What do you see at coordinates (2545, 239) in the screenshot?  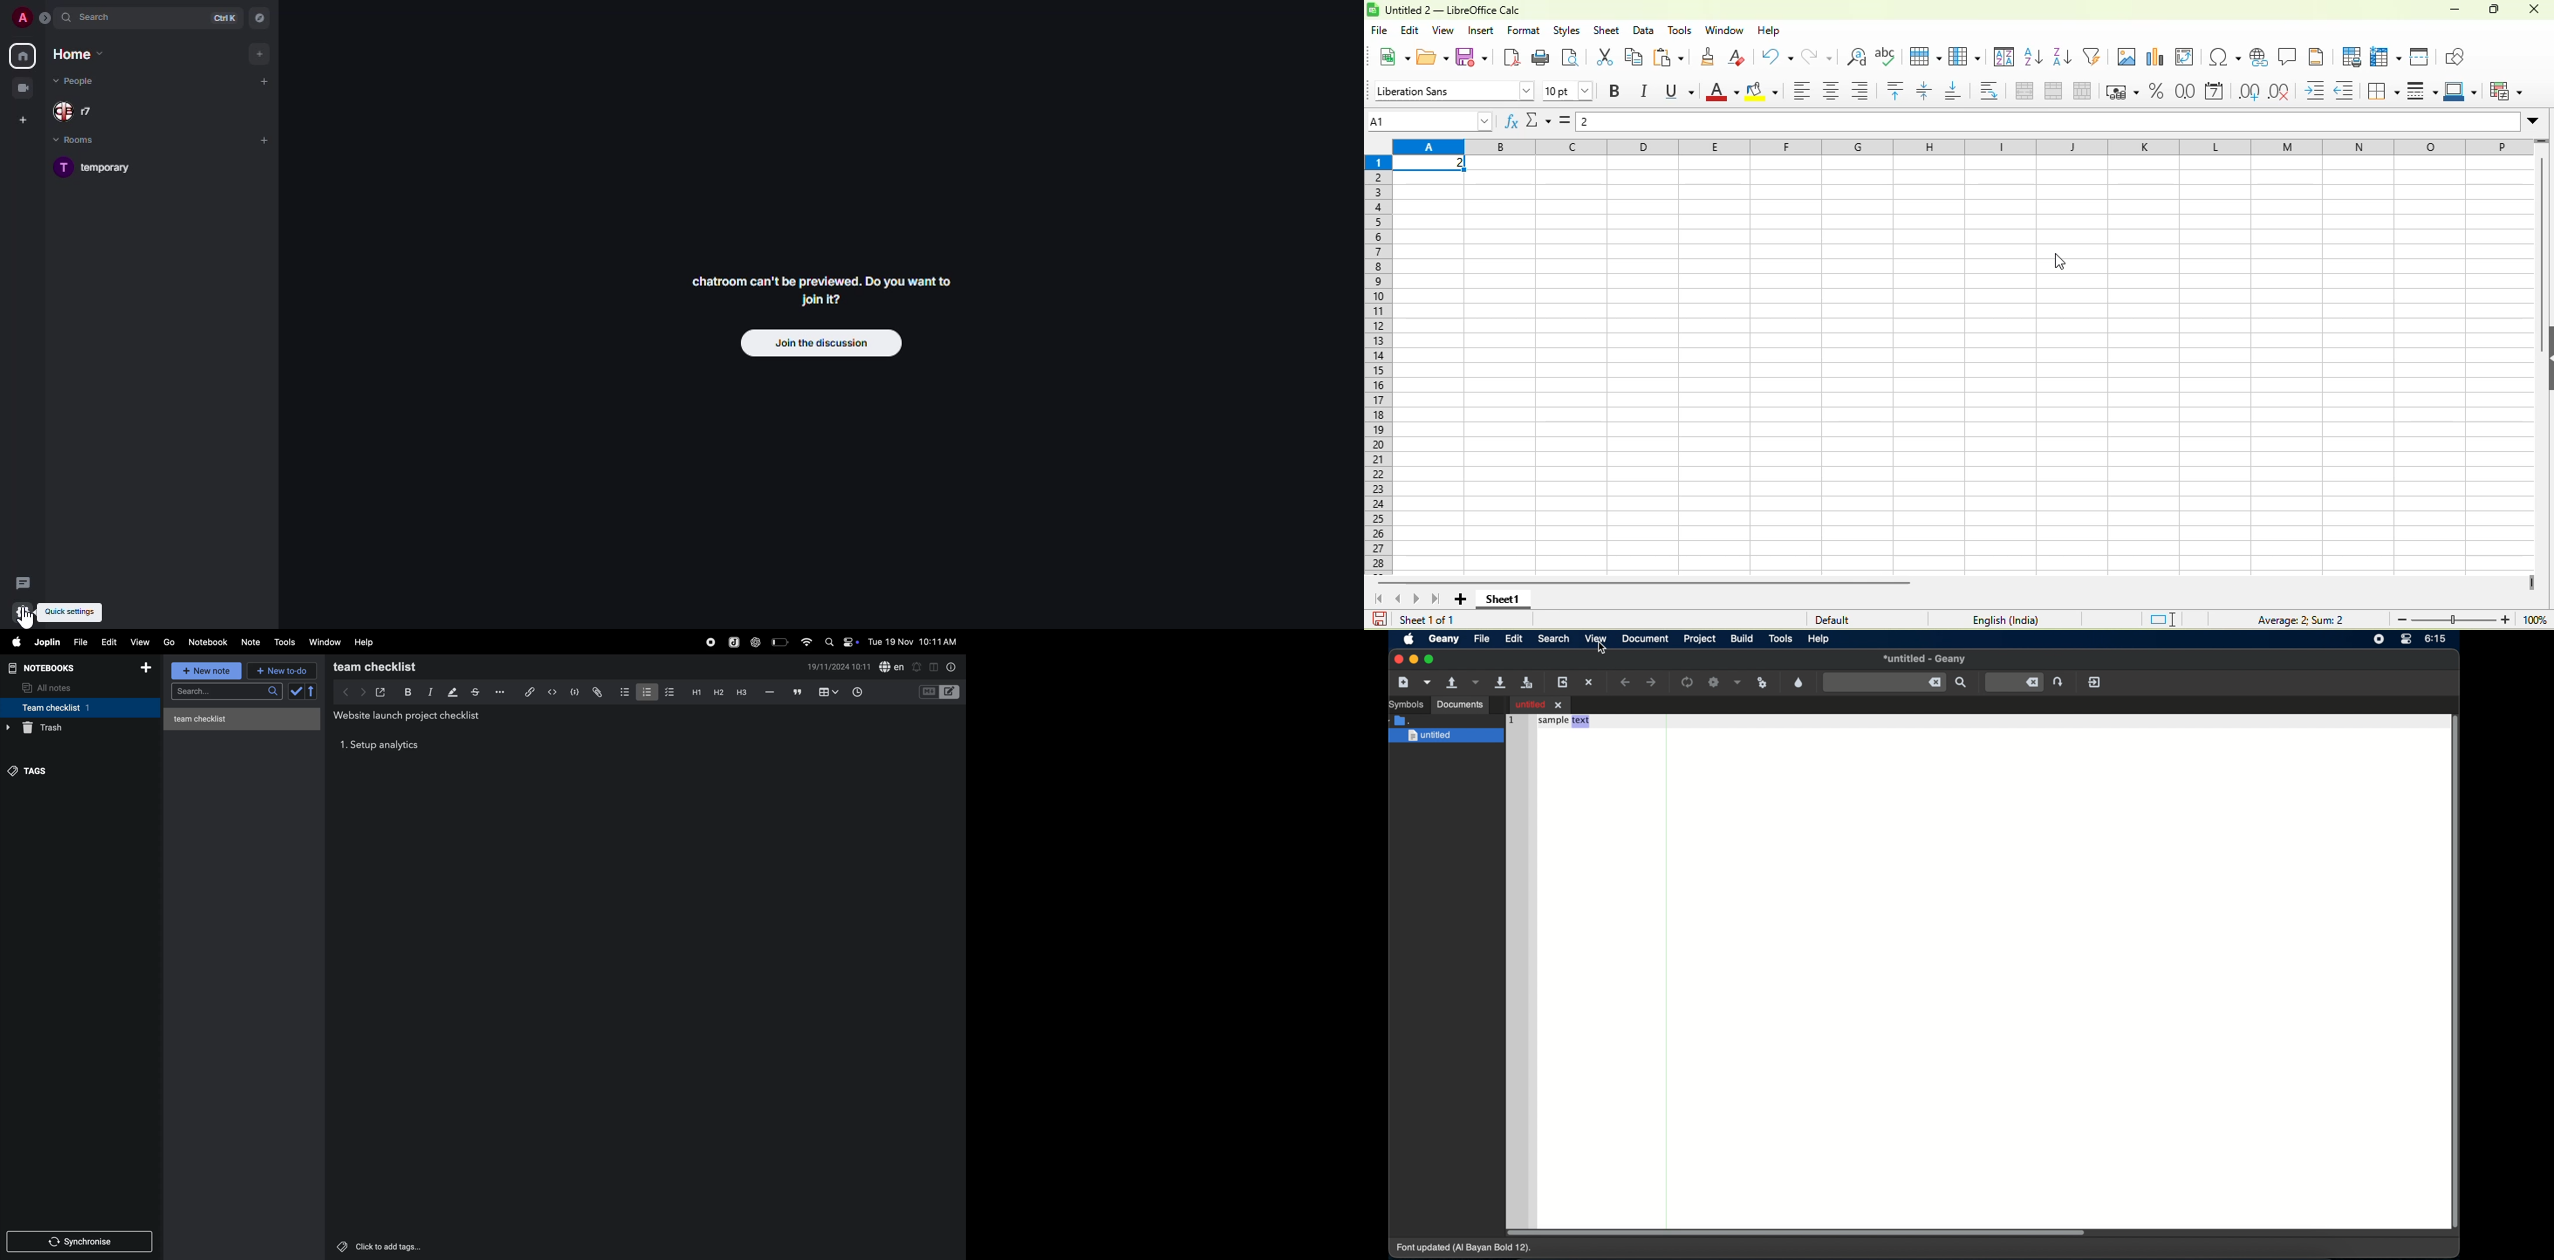 I see `vertical scroll bar` at bounding box center [2545, 239].